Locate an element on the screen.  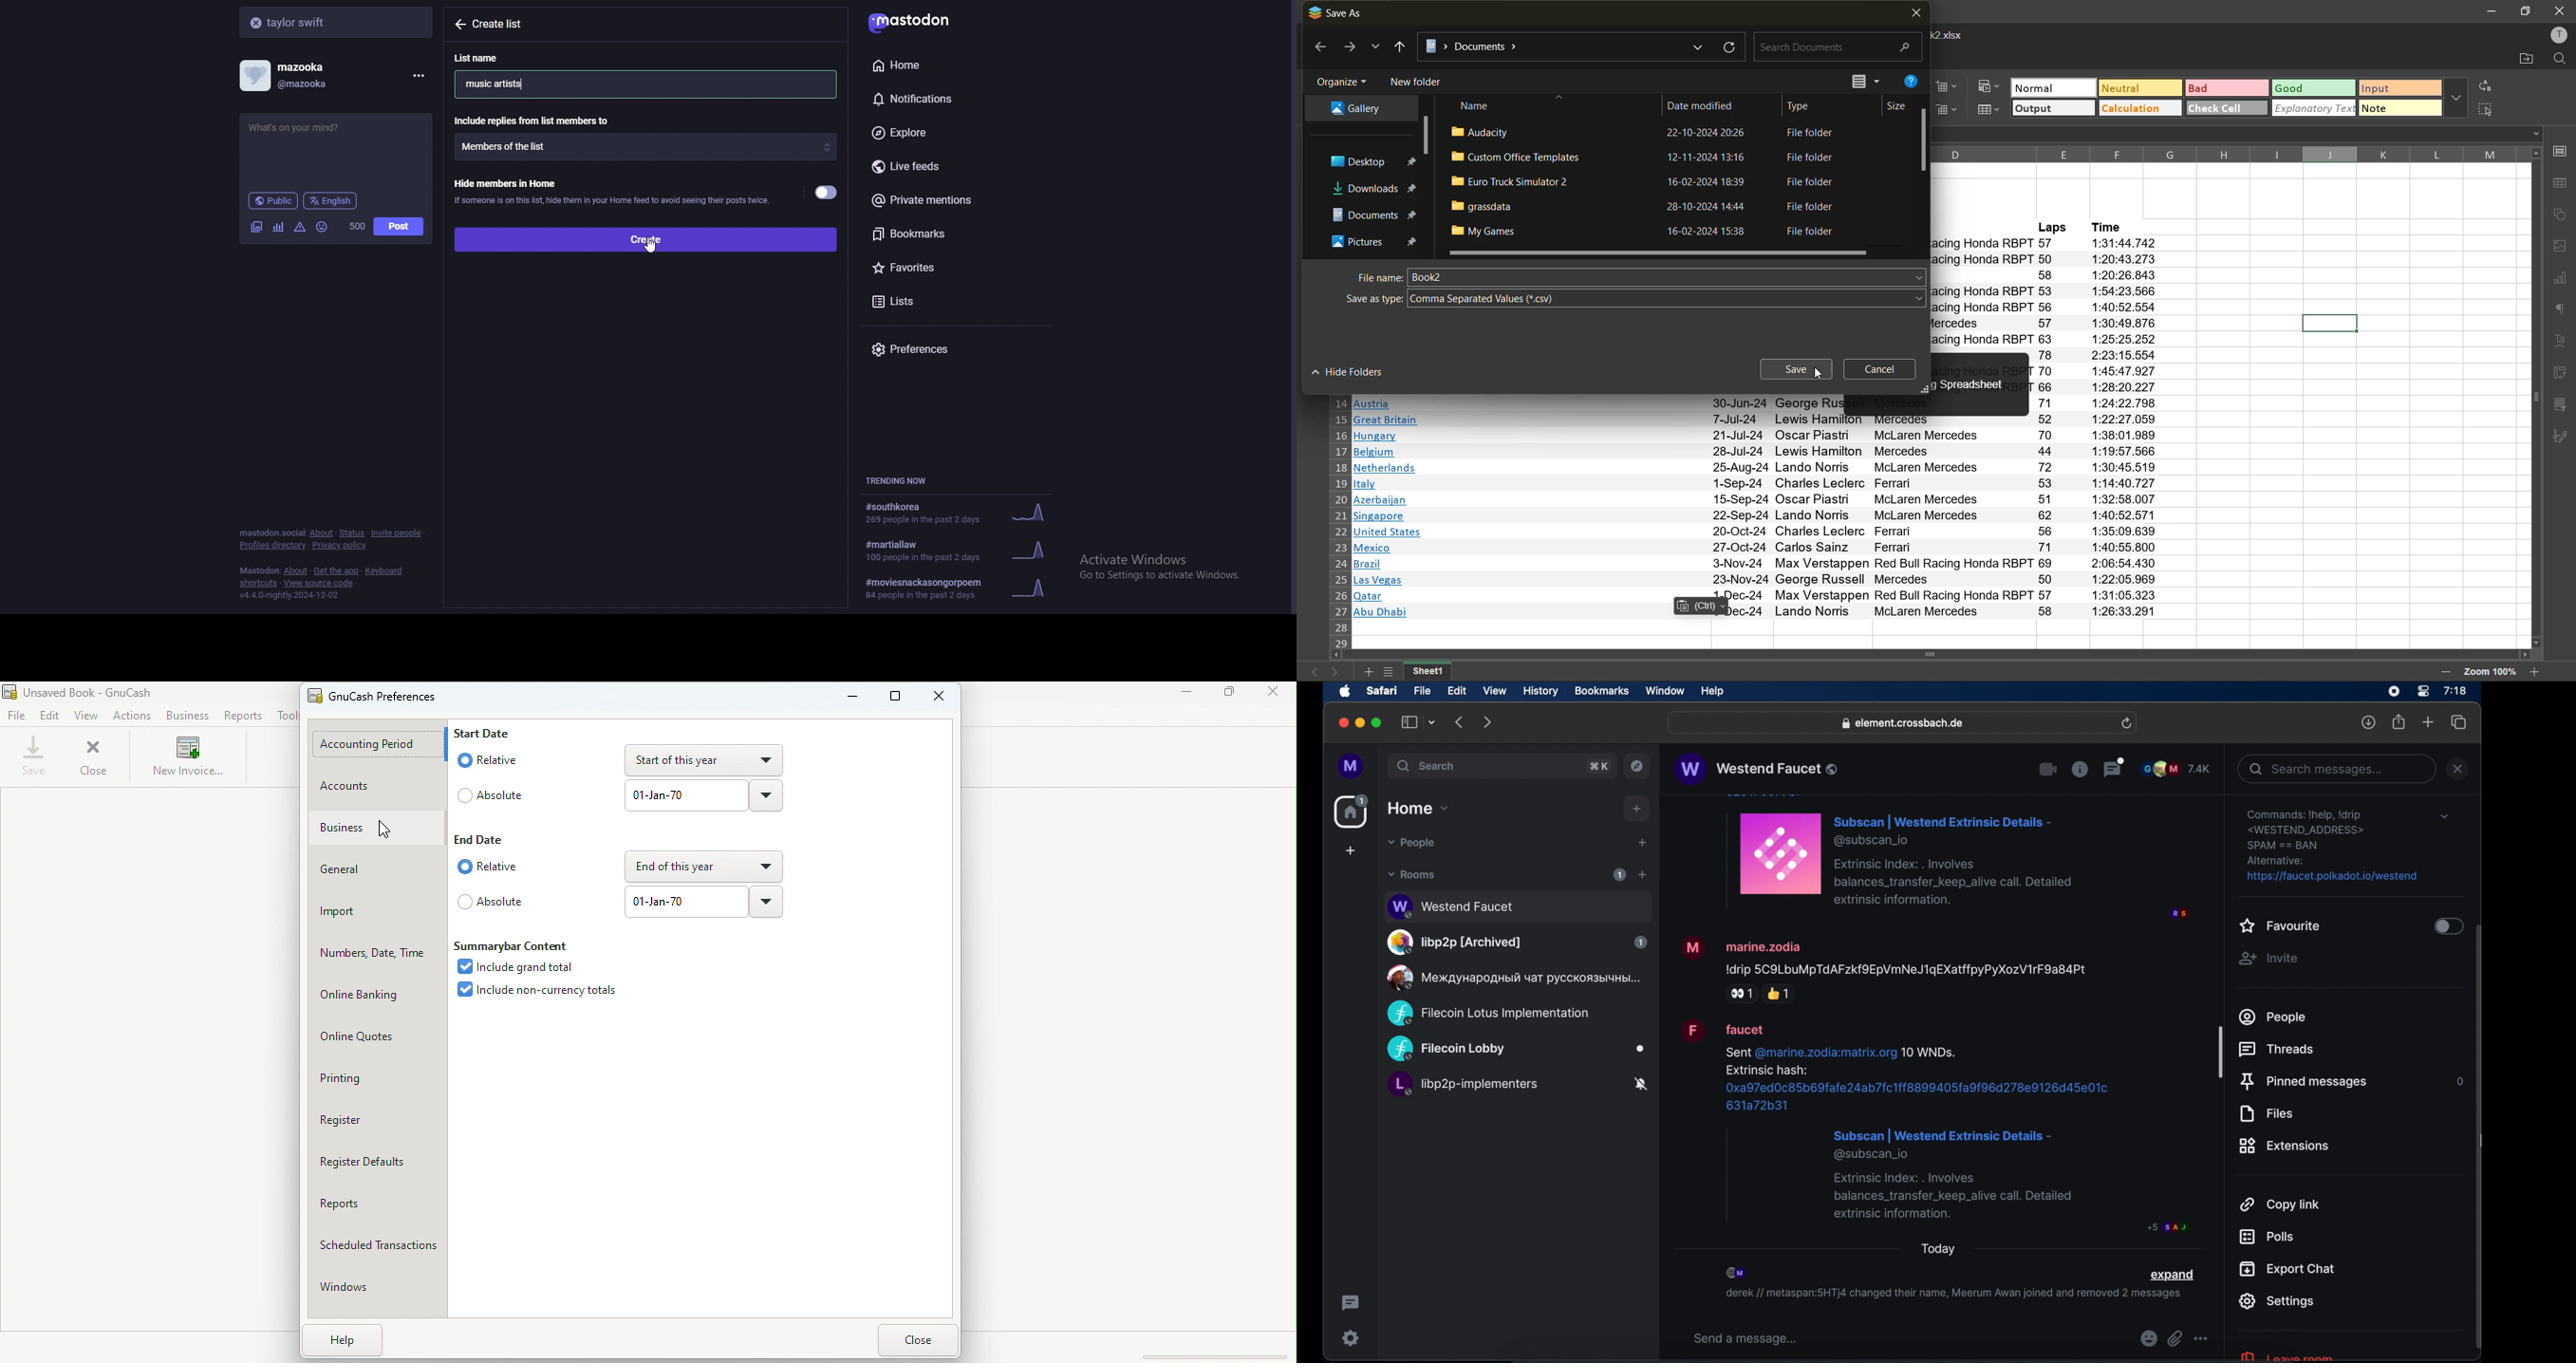
charts is located at coordinates (2560, 280).